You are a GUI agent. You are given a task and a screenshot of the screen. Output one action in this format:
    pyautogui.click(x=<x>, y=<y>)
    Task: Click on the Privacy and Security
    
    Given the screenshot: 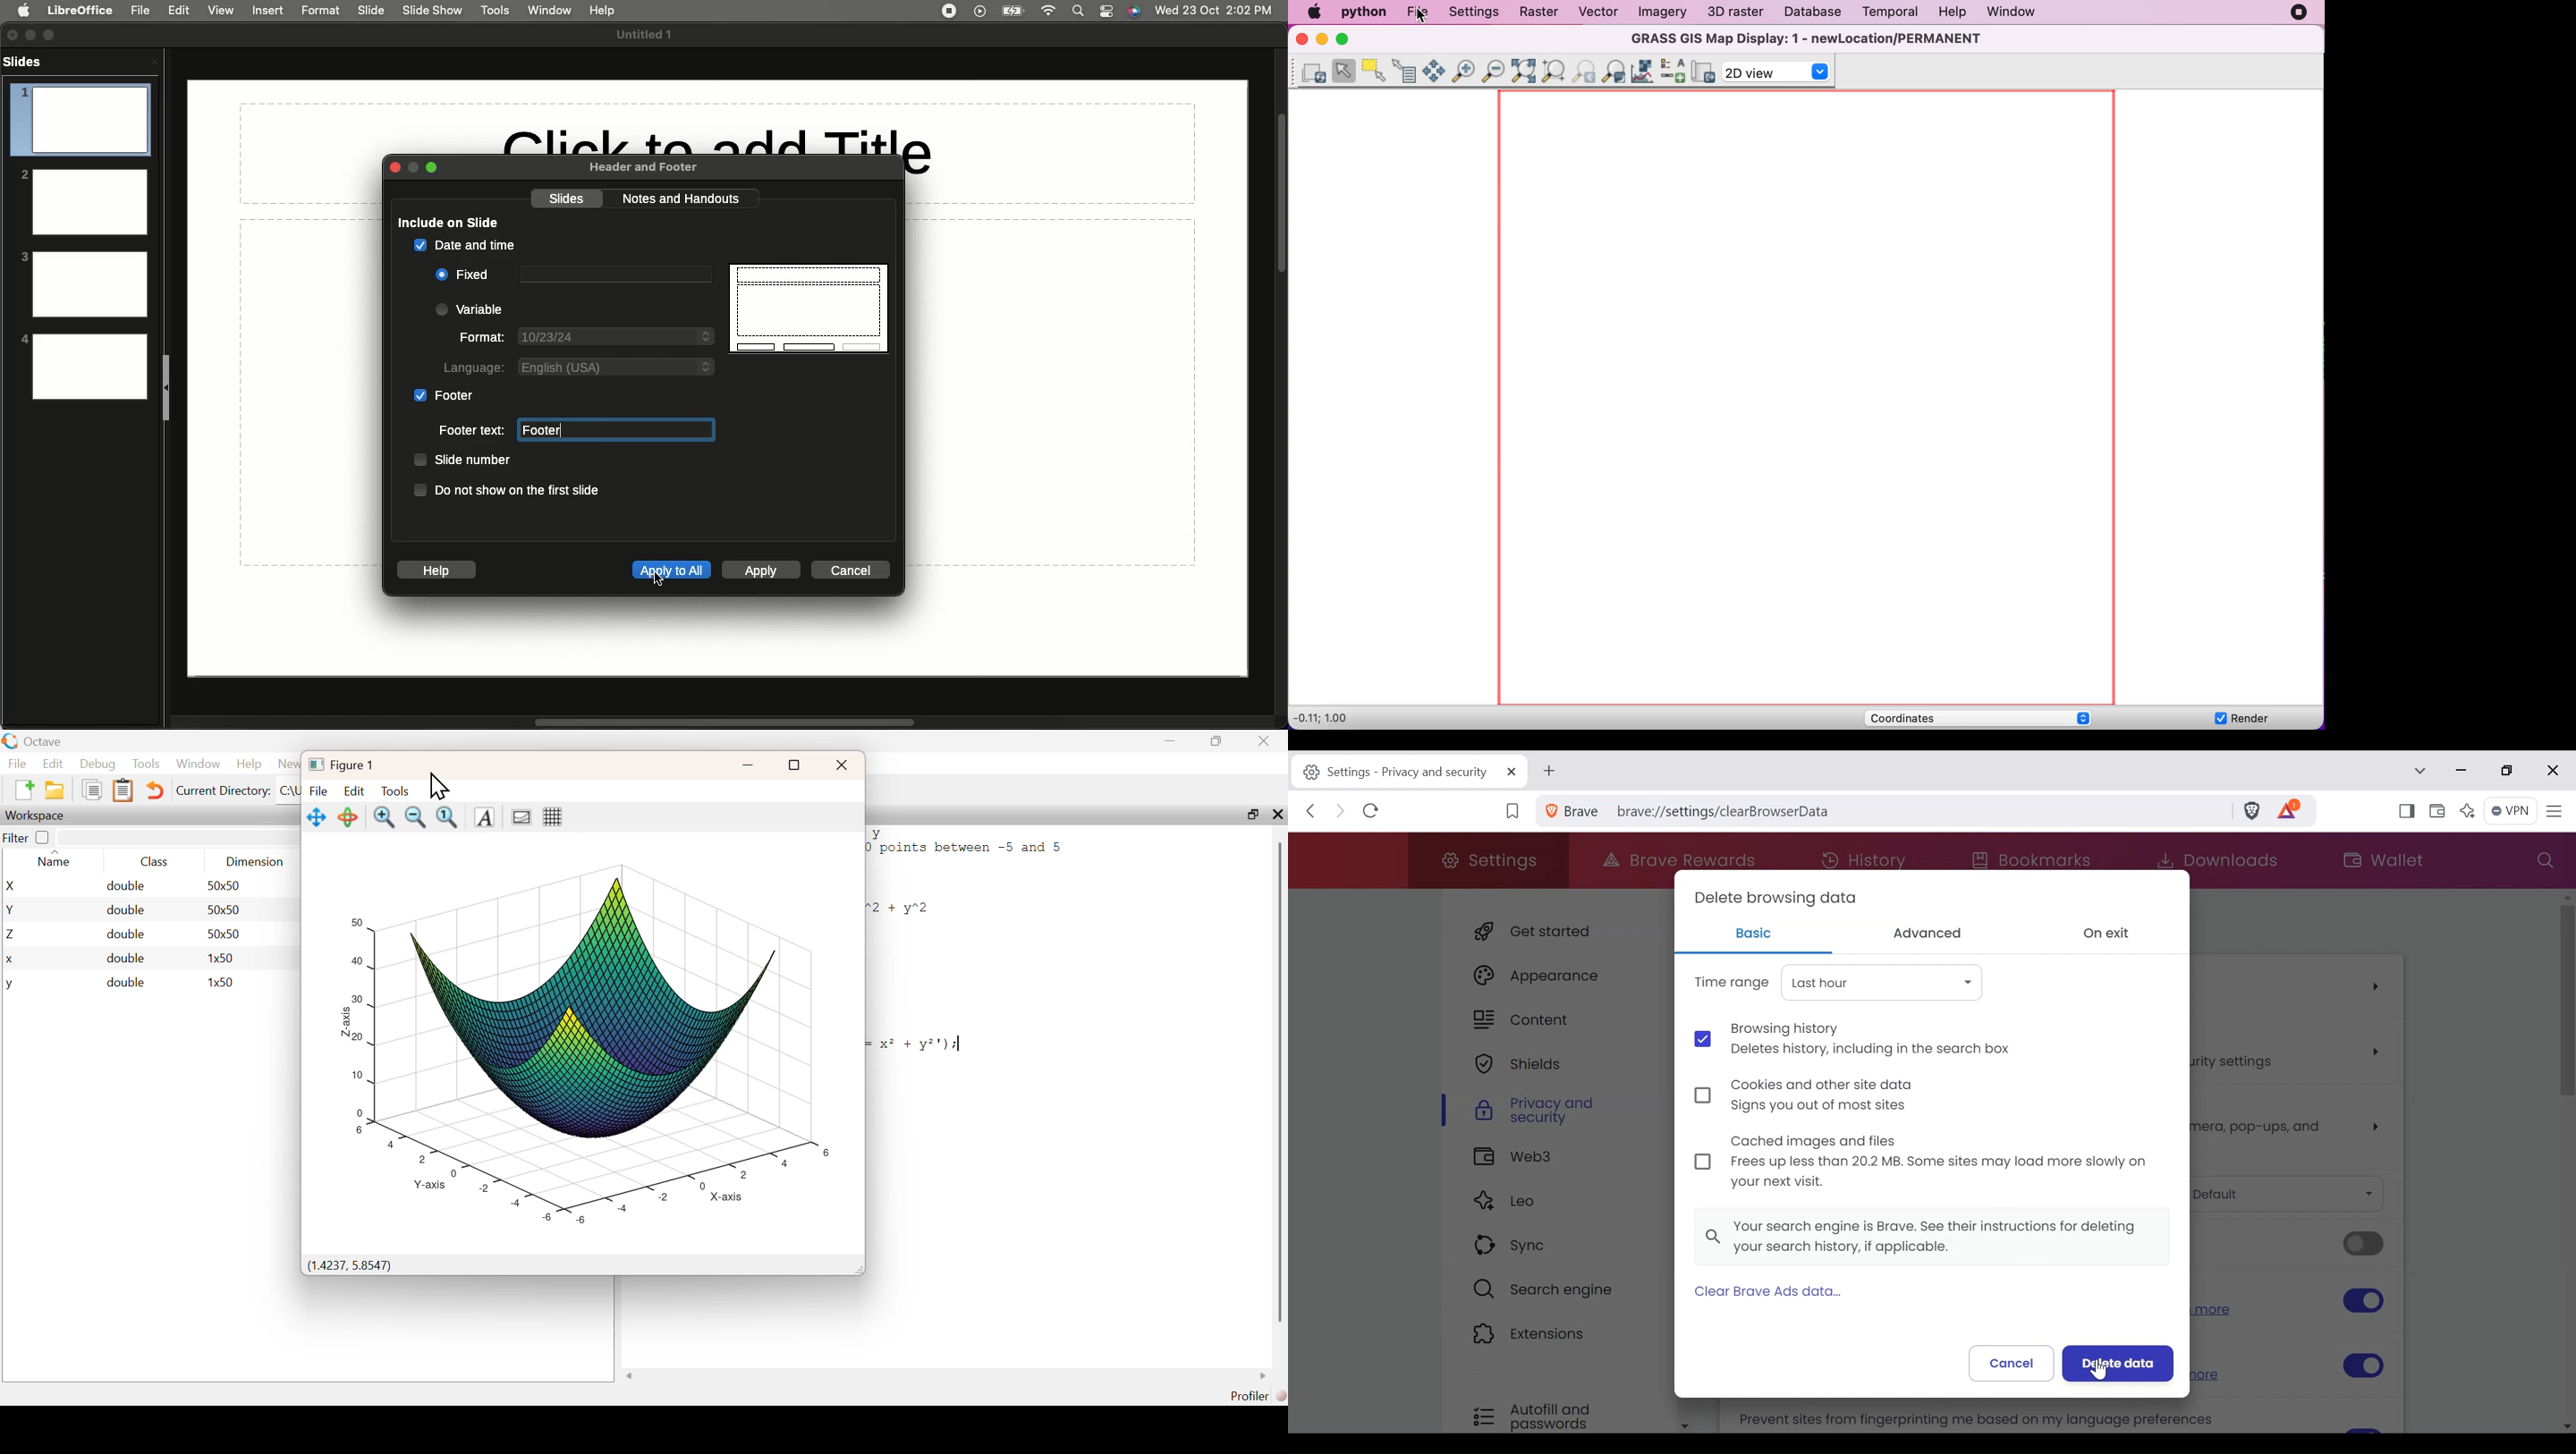 What is the action you would take?
    pyautogui.click(x=1556, y=1111)
    